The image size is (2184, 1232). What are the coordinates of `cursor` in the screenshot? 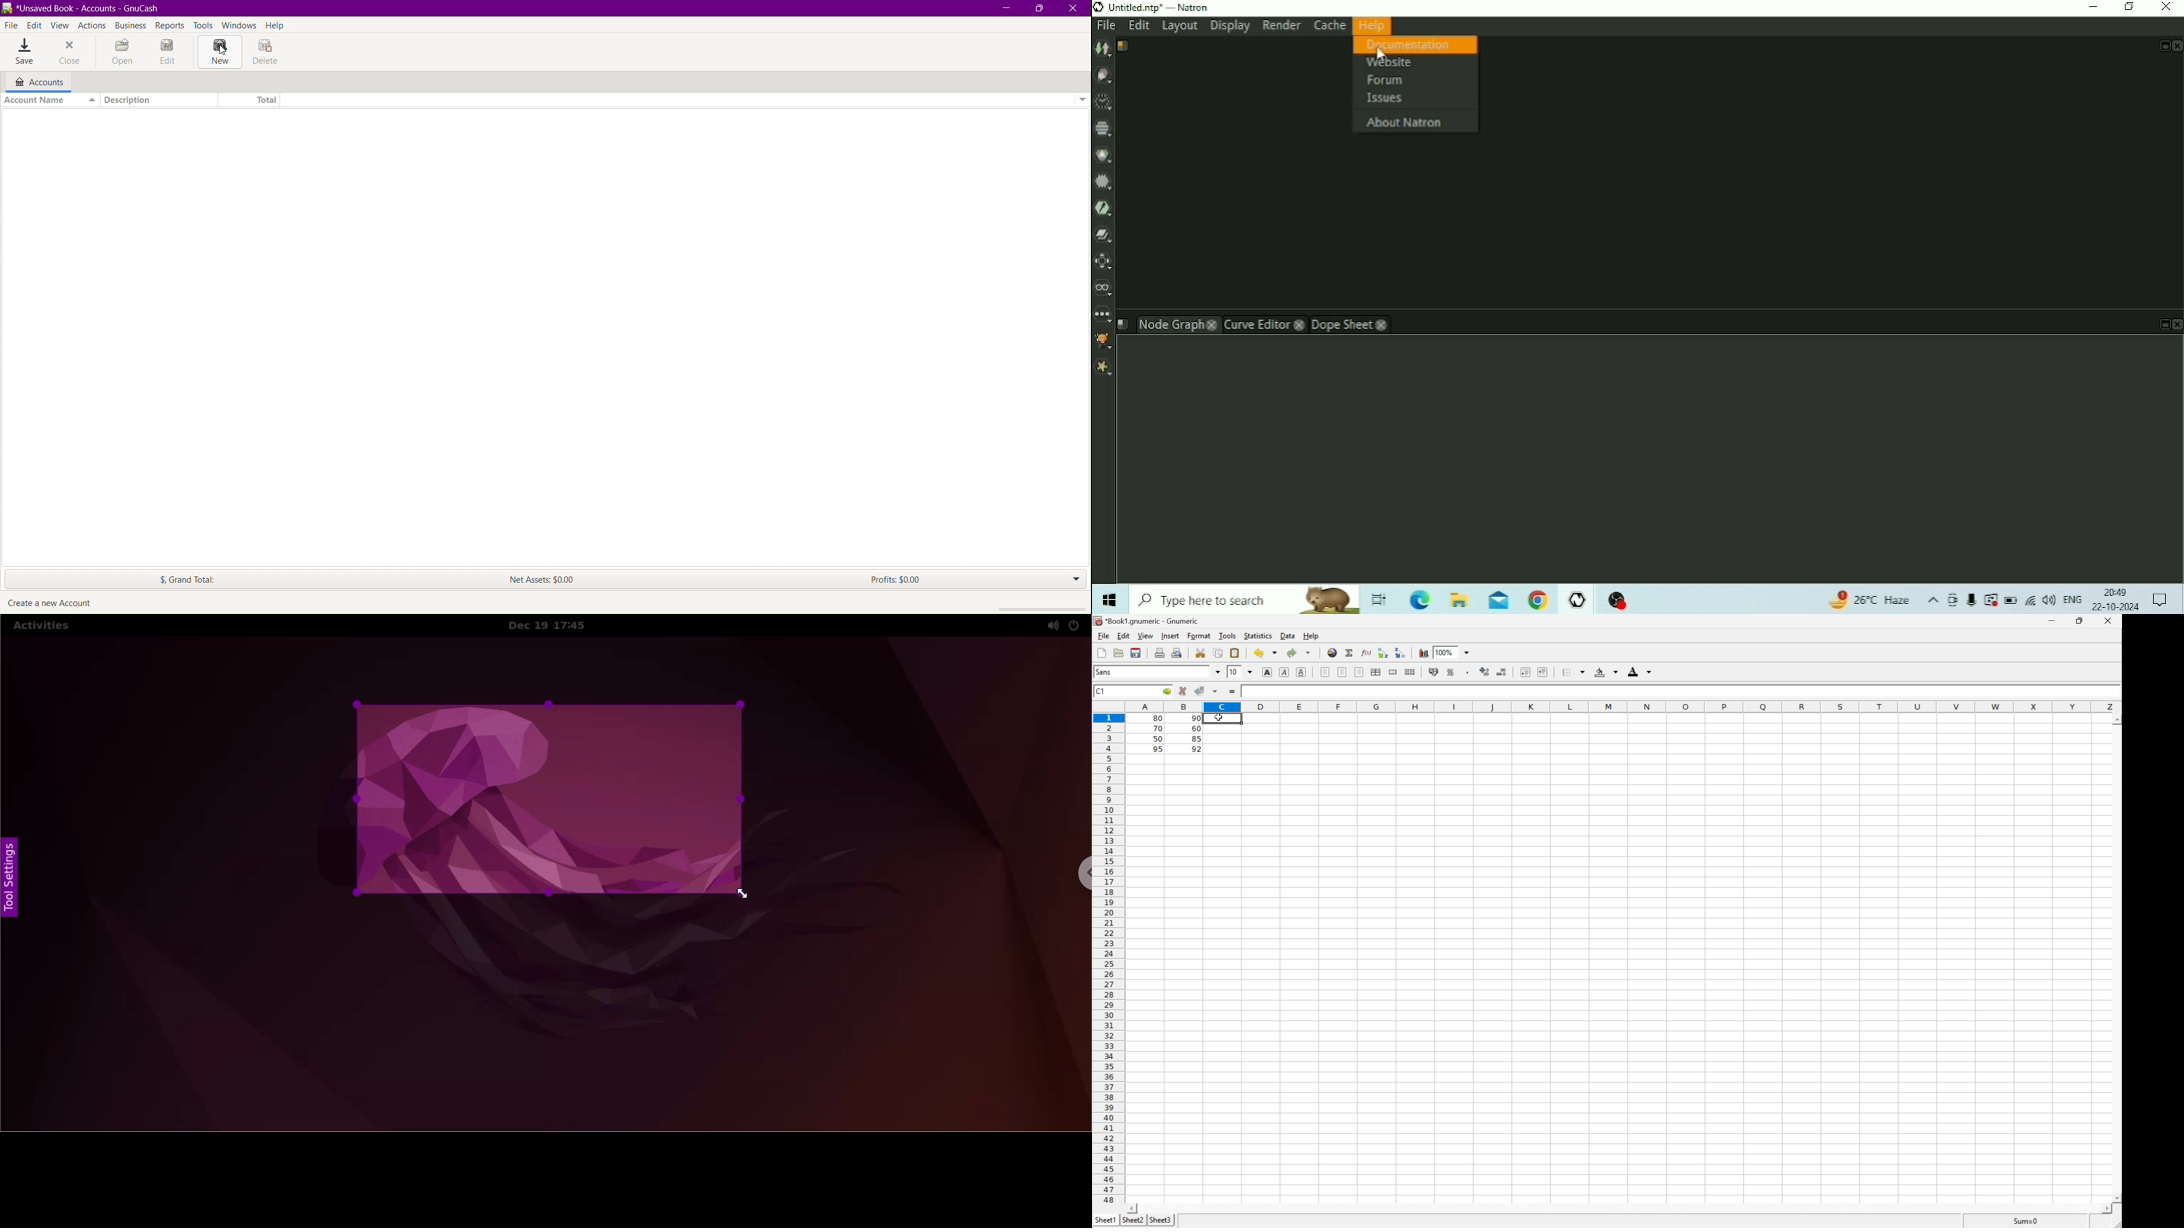 It's located at (1219, 718).